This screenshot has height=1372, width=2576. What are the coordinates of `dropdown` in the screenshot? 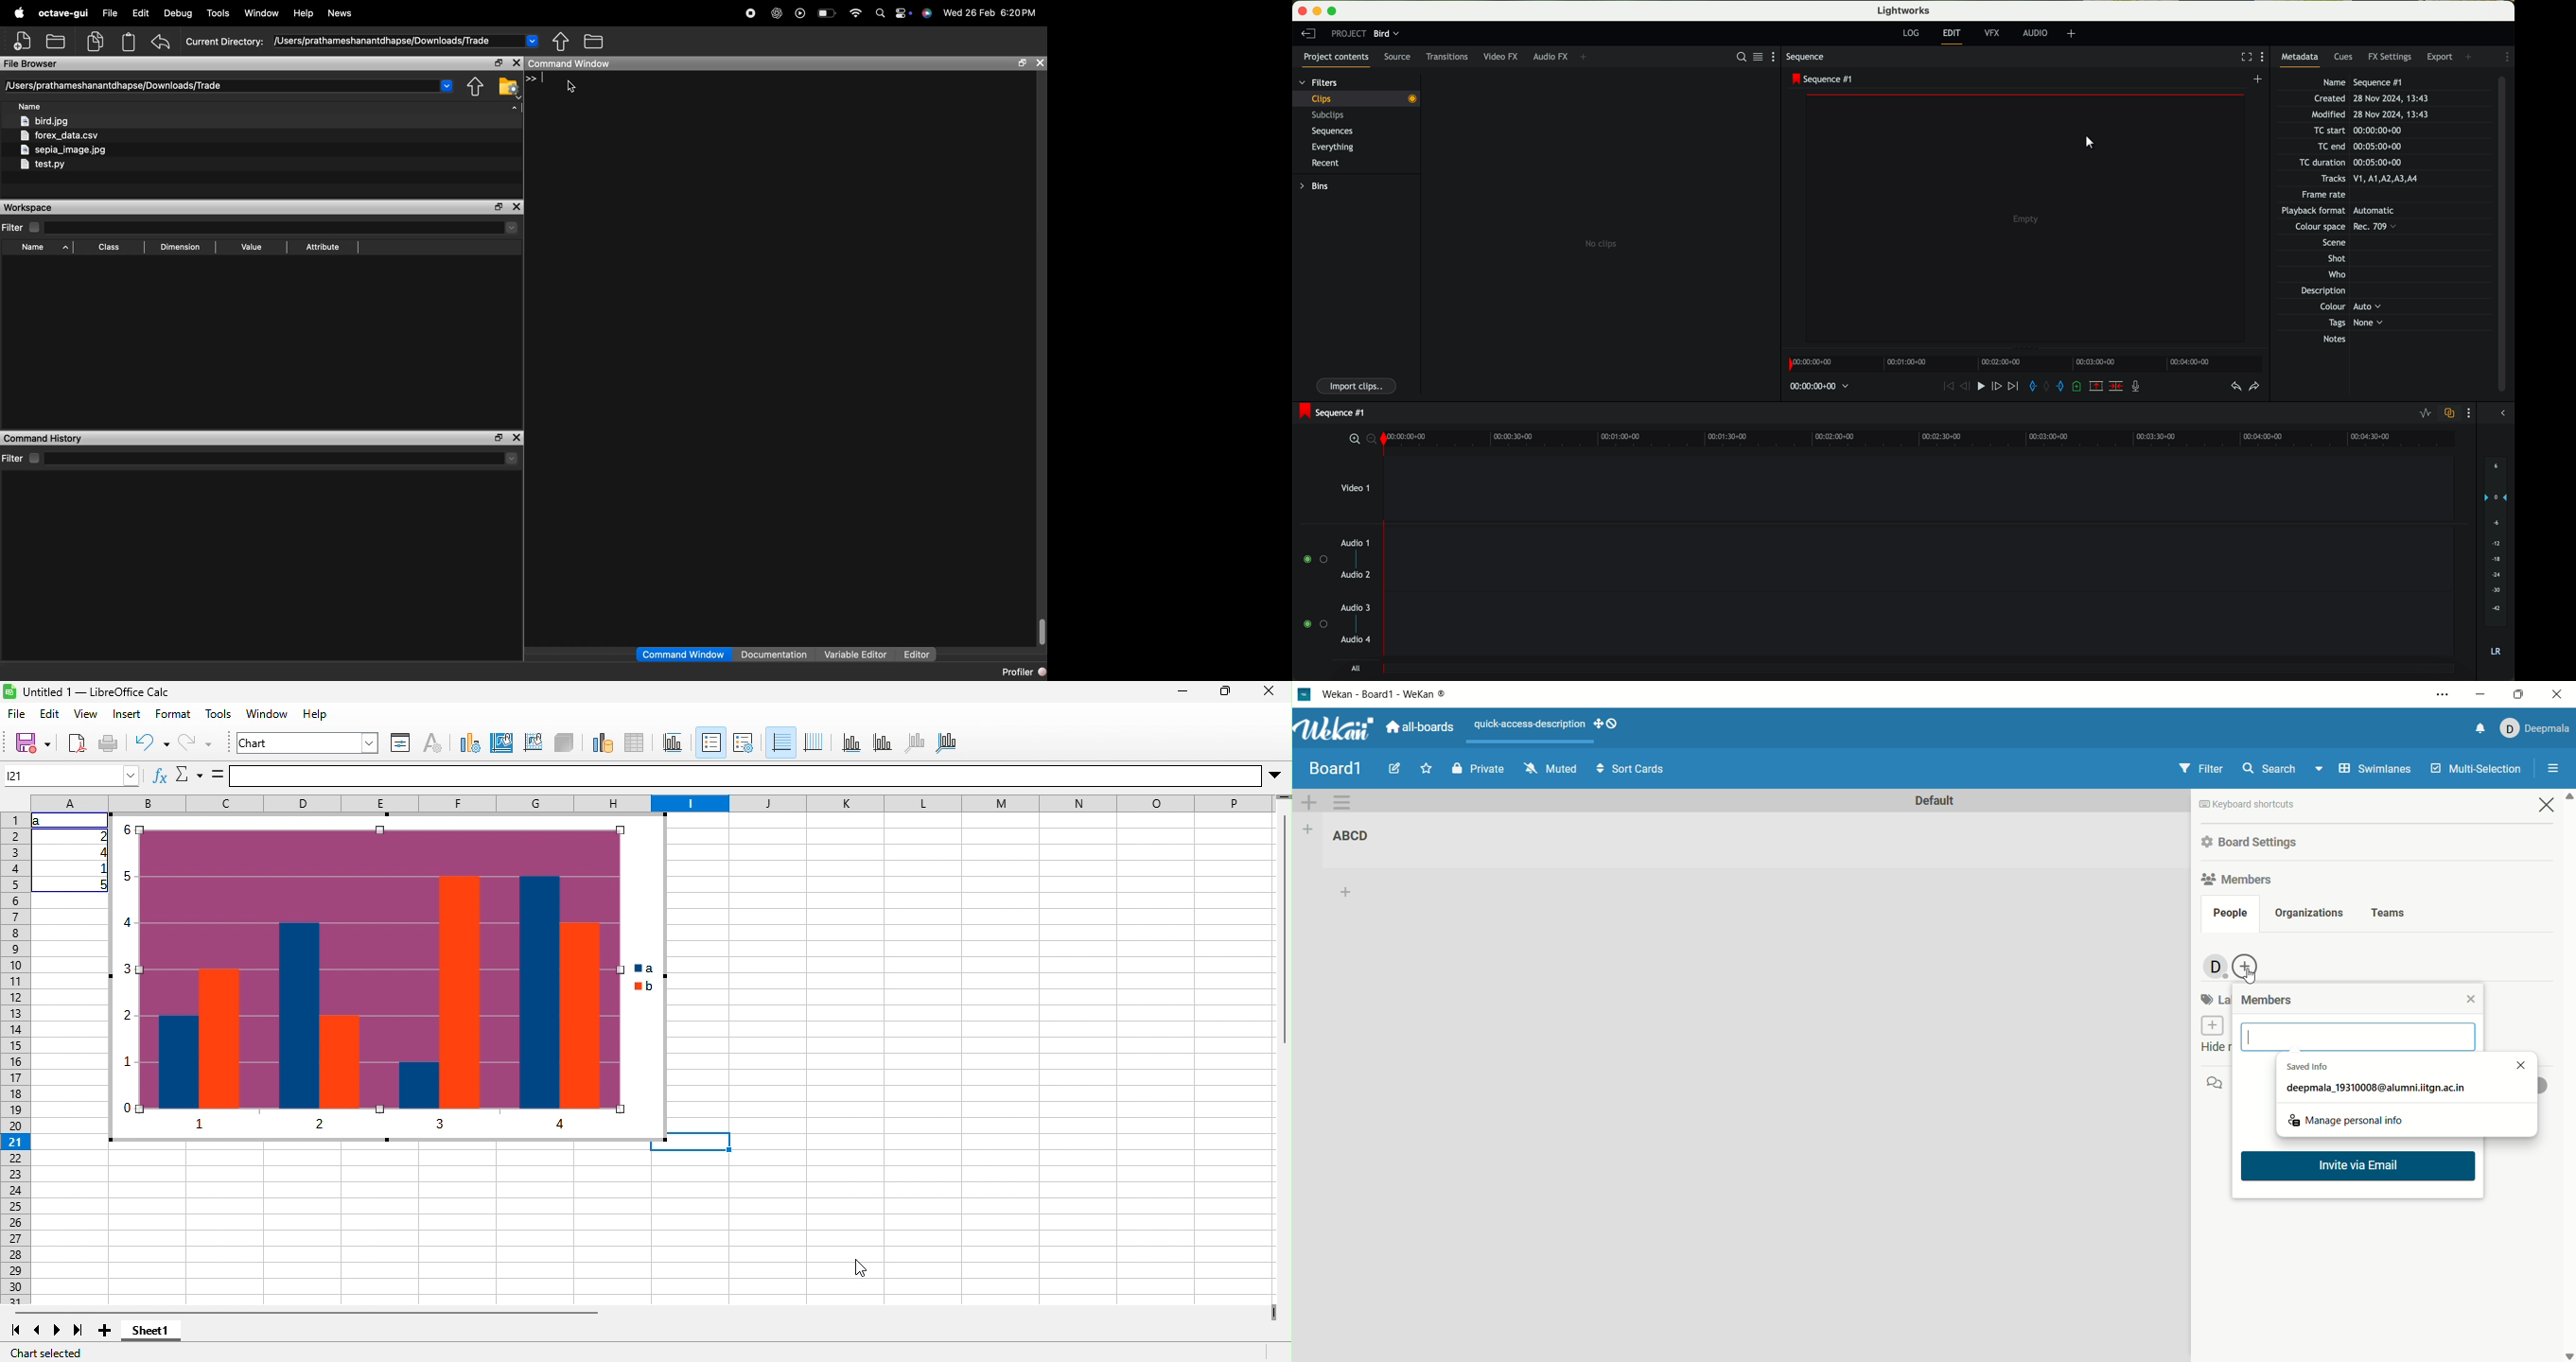 It's located at (533, 41).